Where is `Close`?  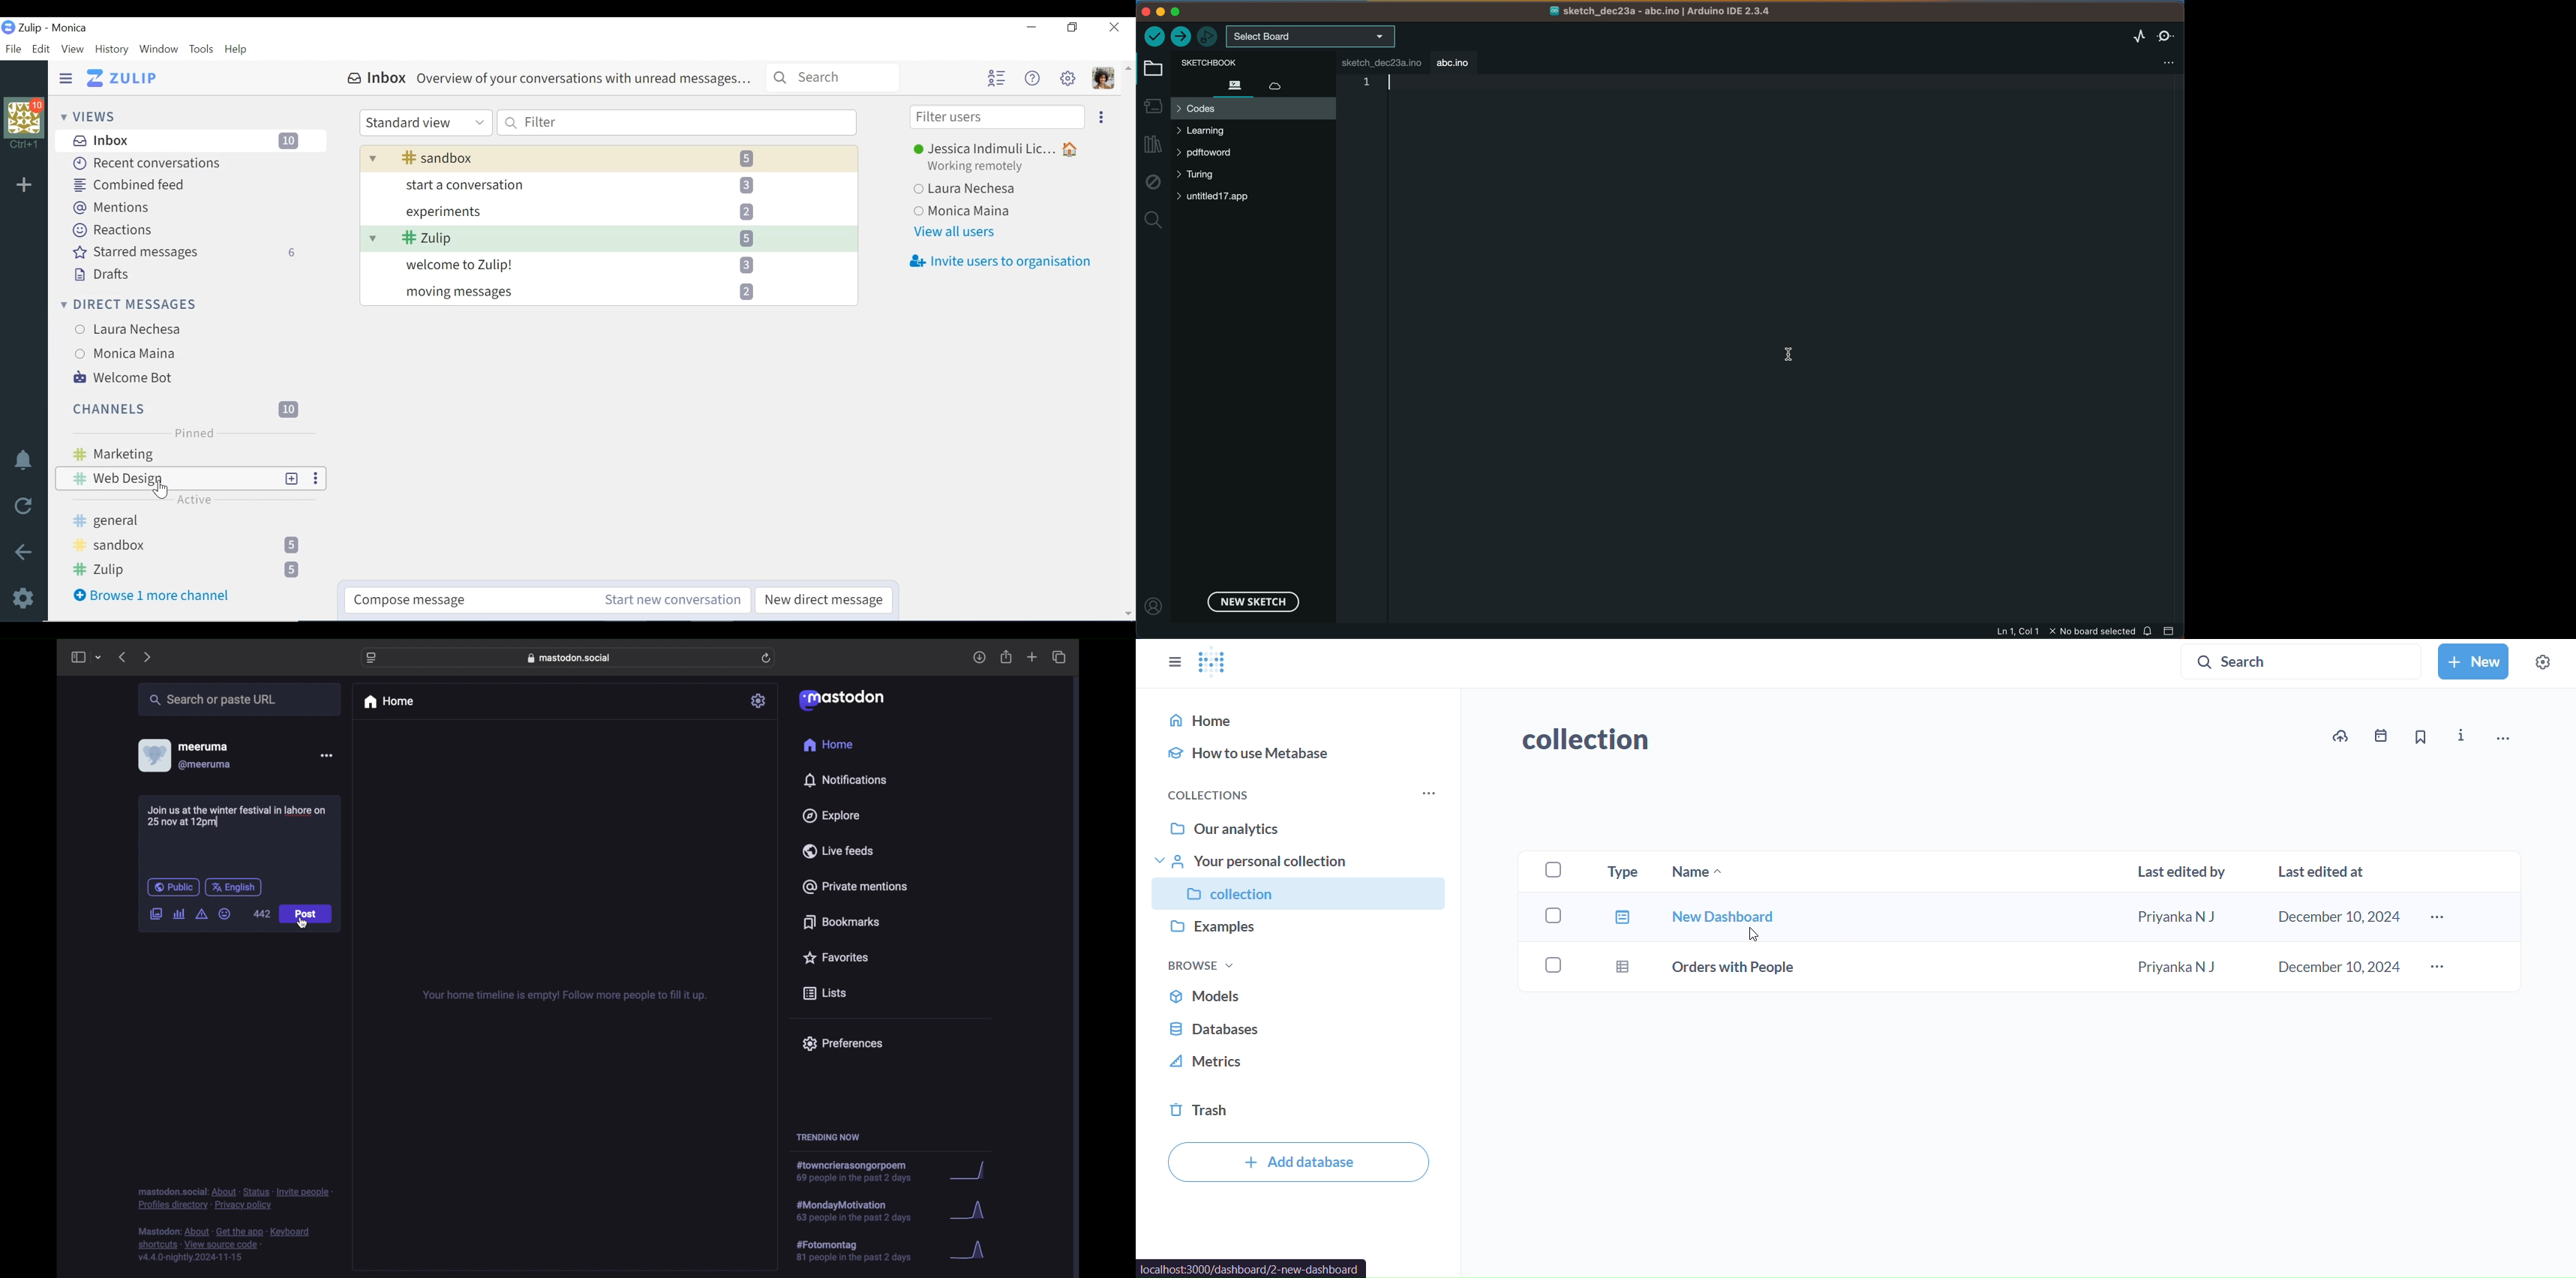 Close is located at coordinates (1114, 27).